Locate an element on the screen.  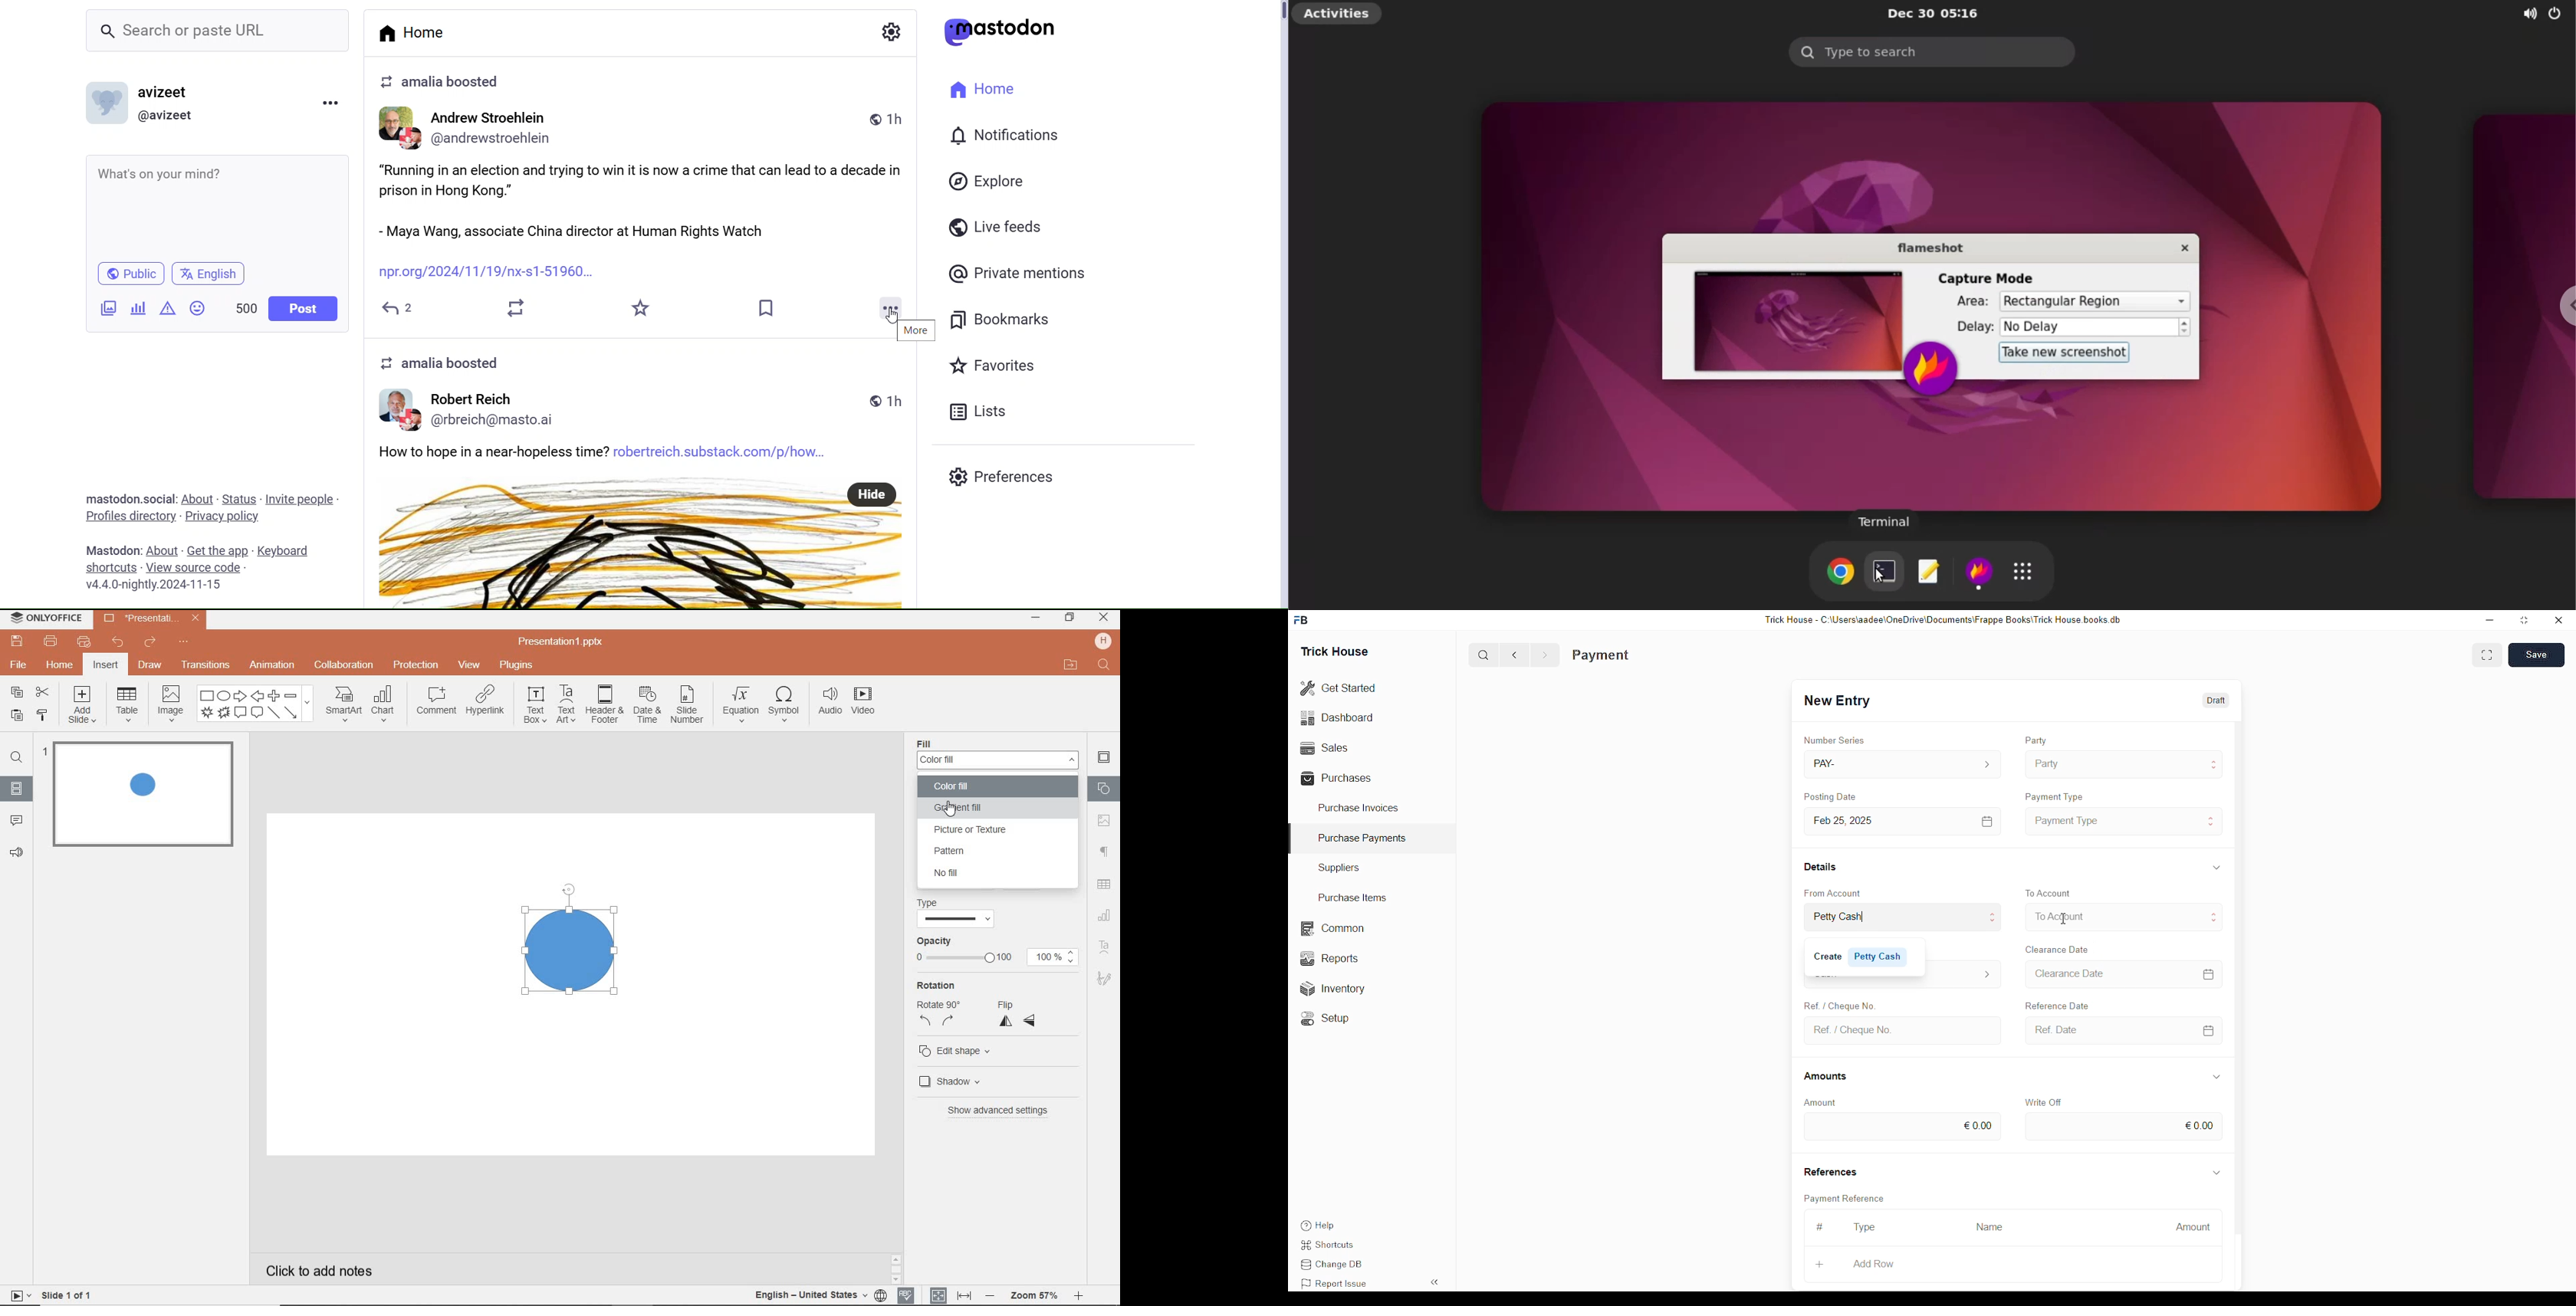
«© Setup is located at coordinates (1330, 1018).